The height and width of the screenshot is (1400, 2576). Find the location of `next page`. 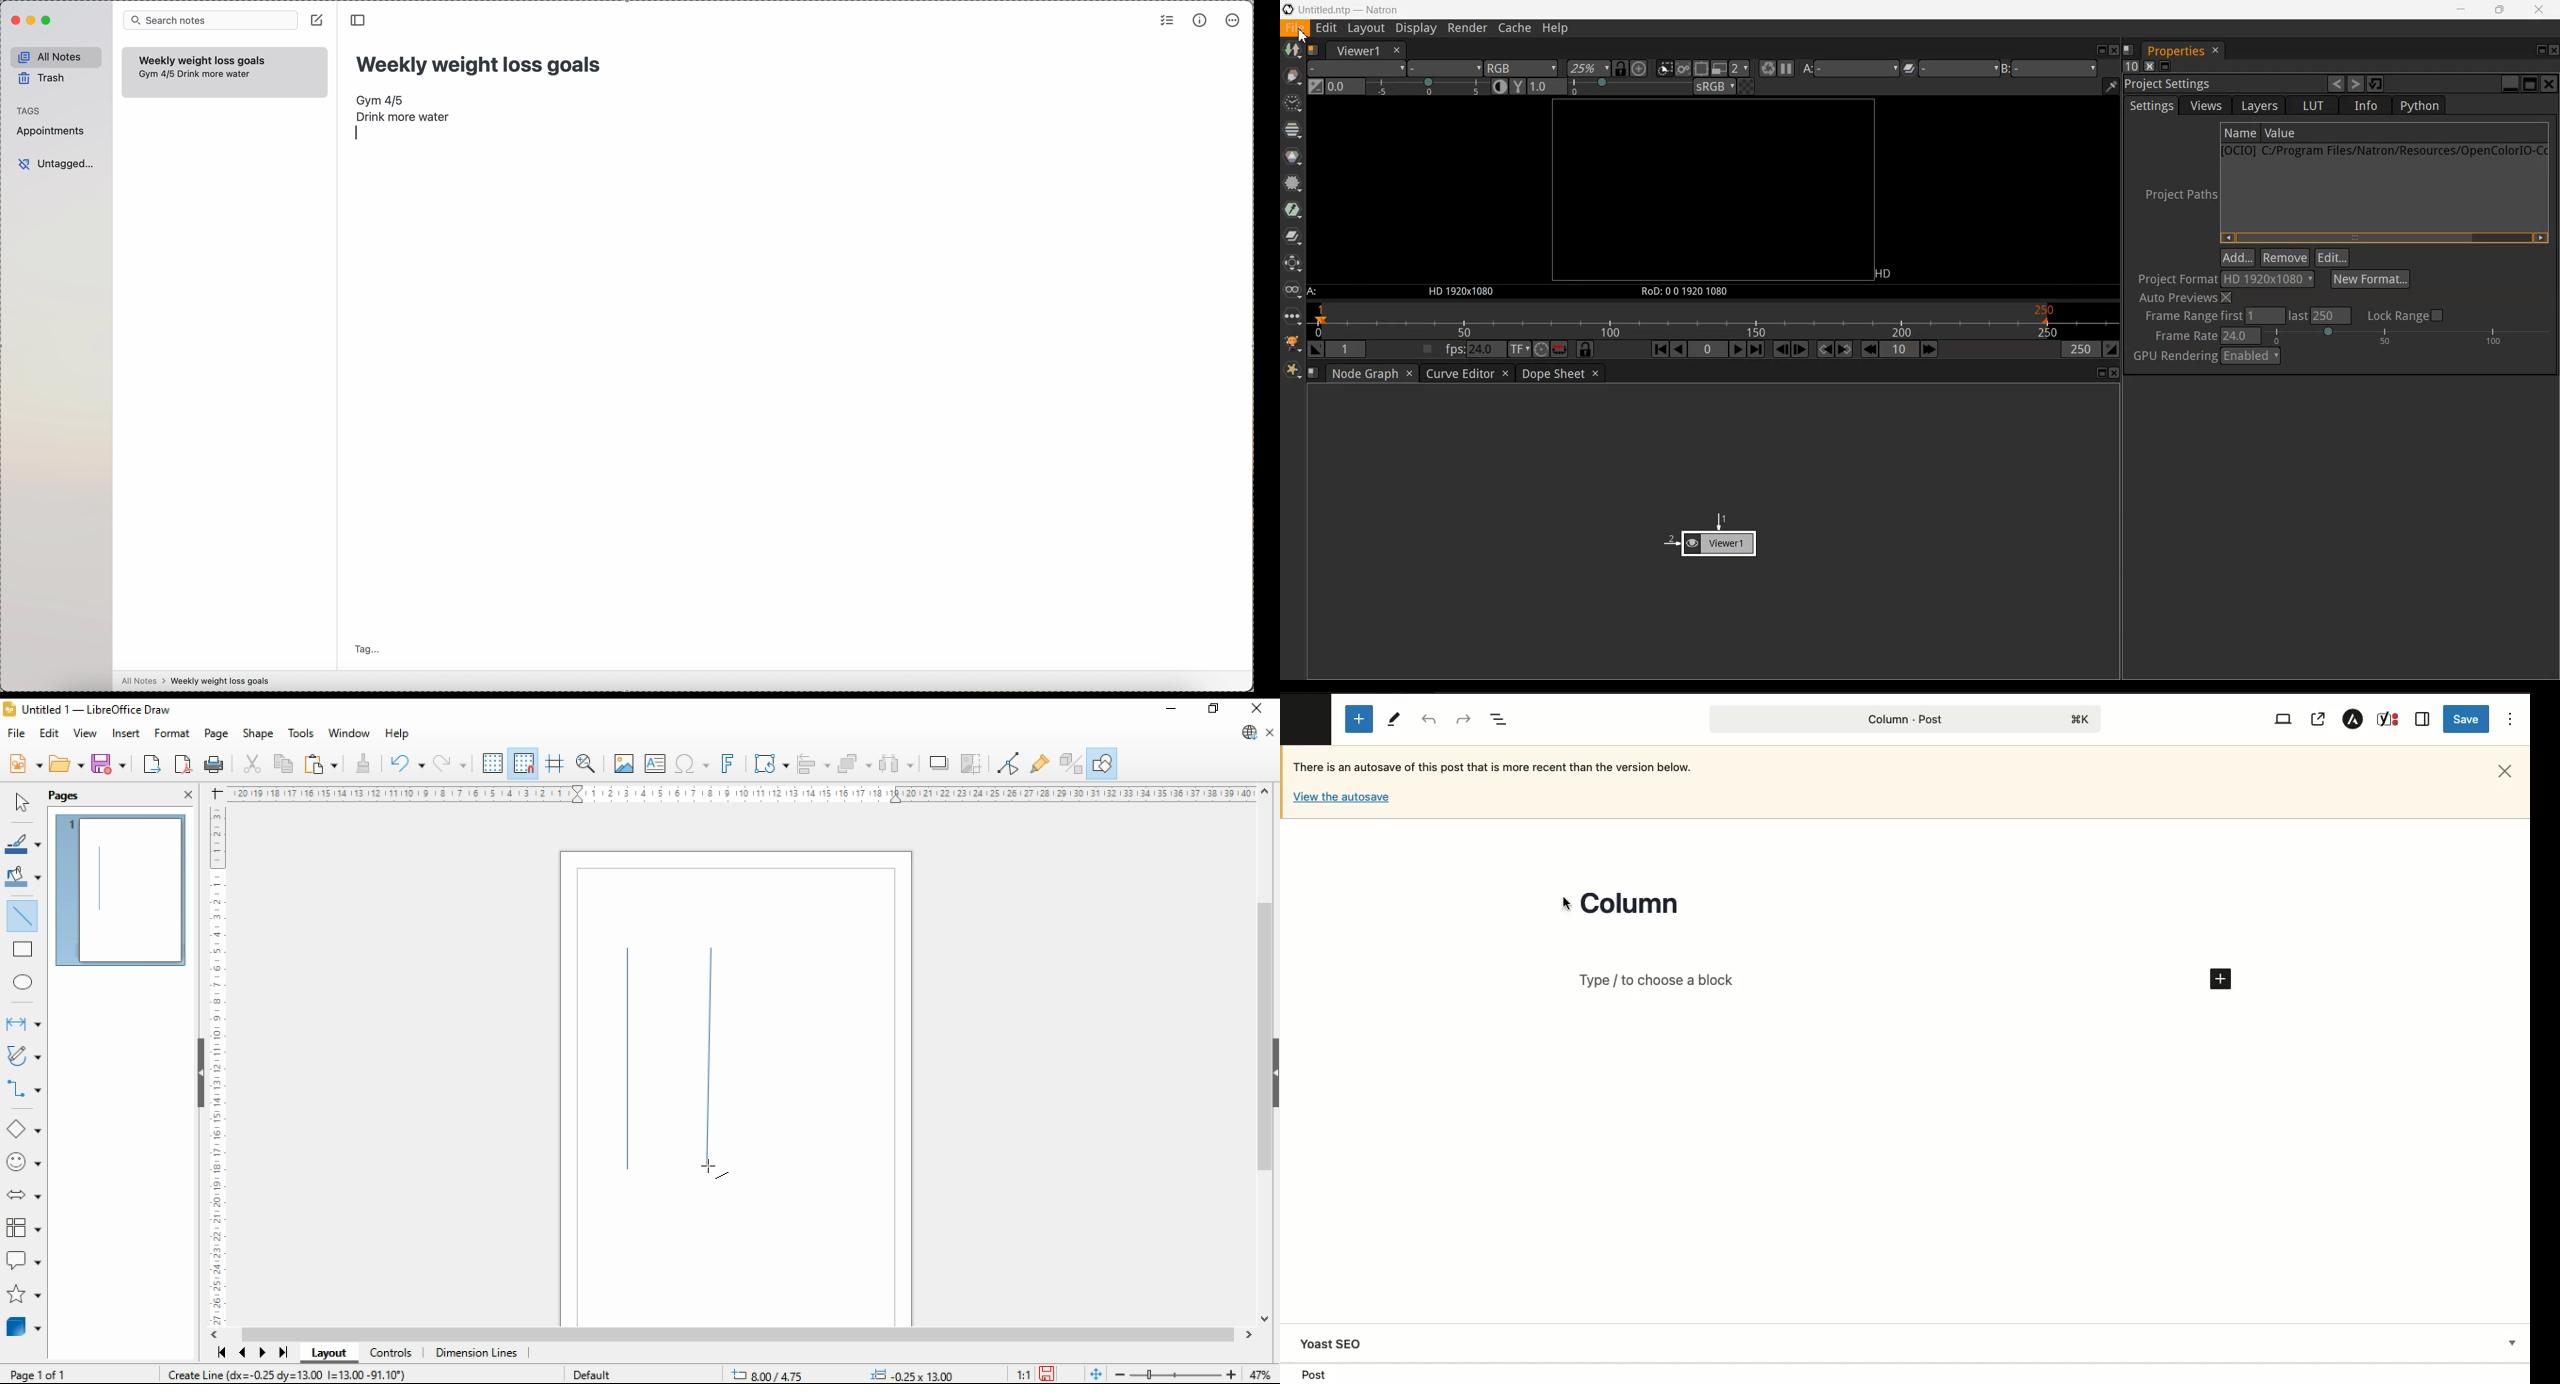

next page is located at coordinates (262, 1354).